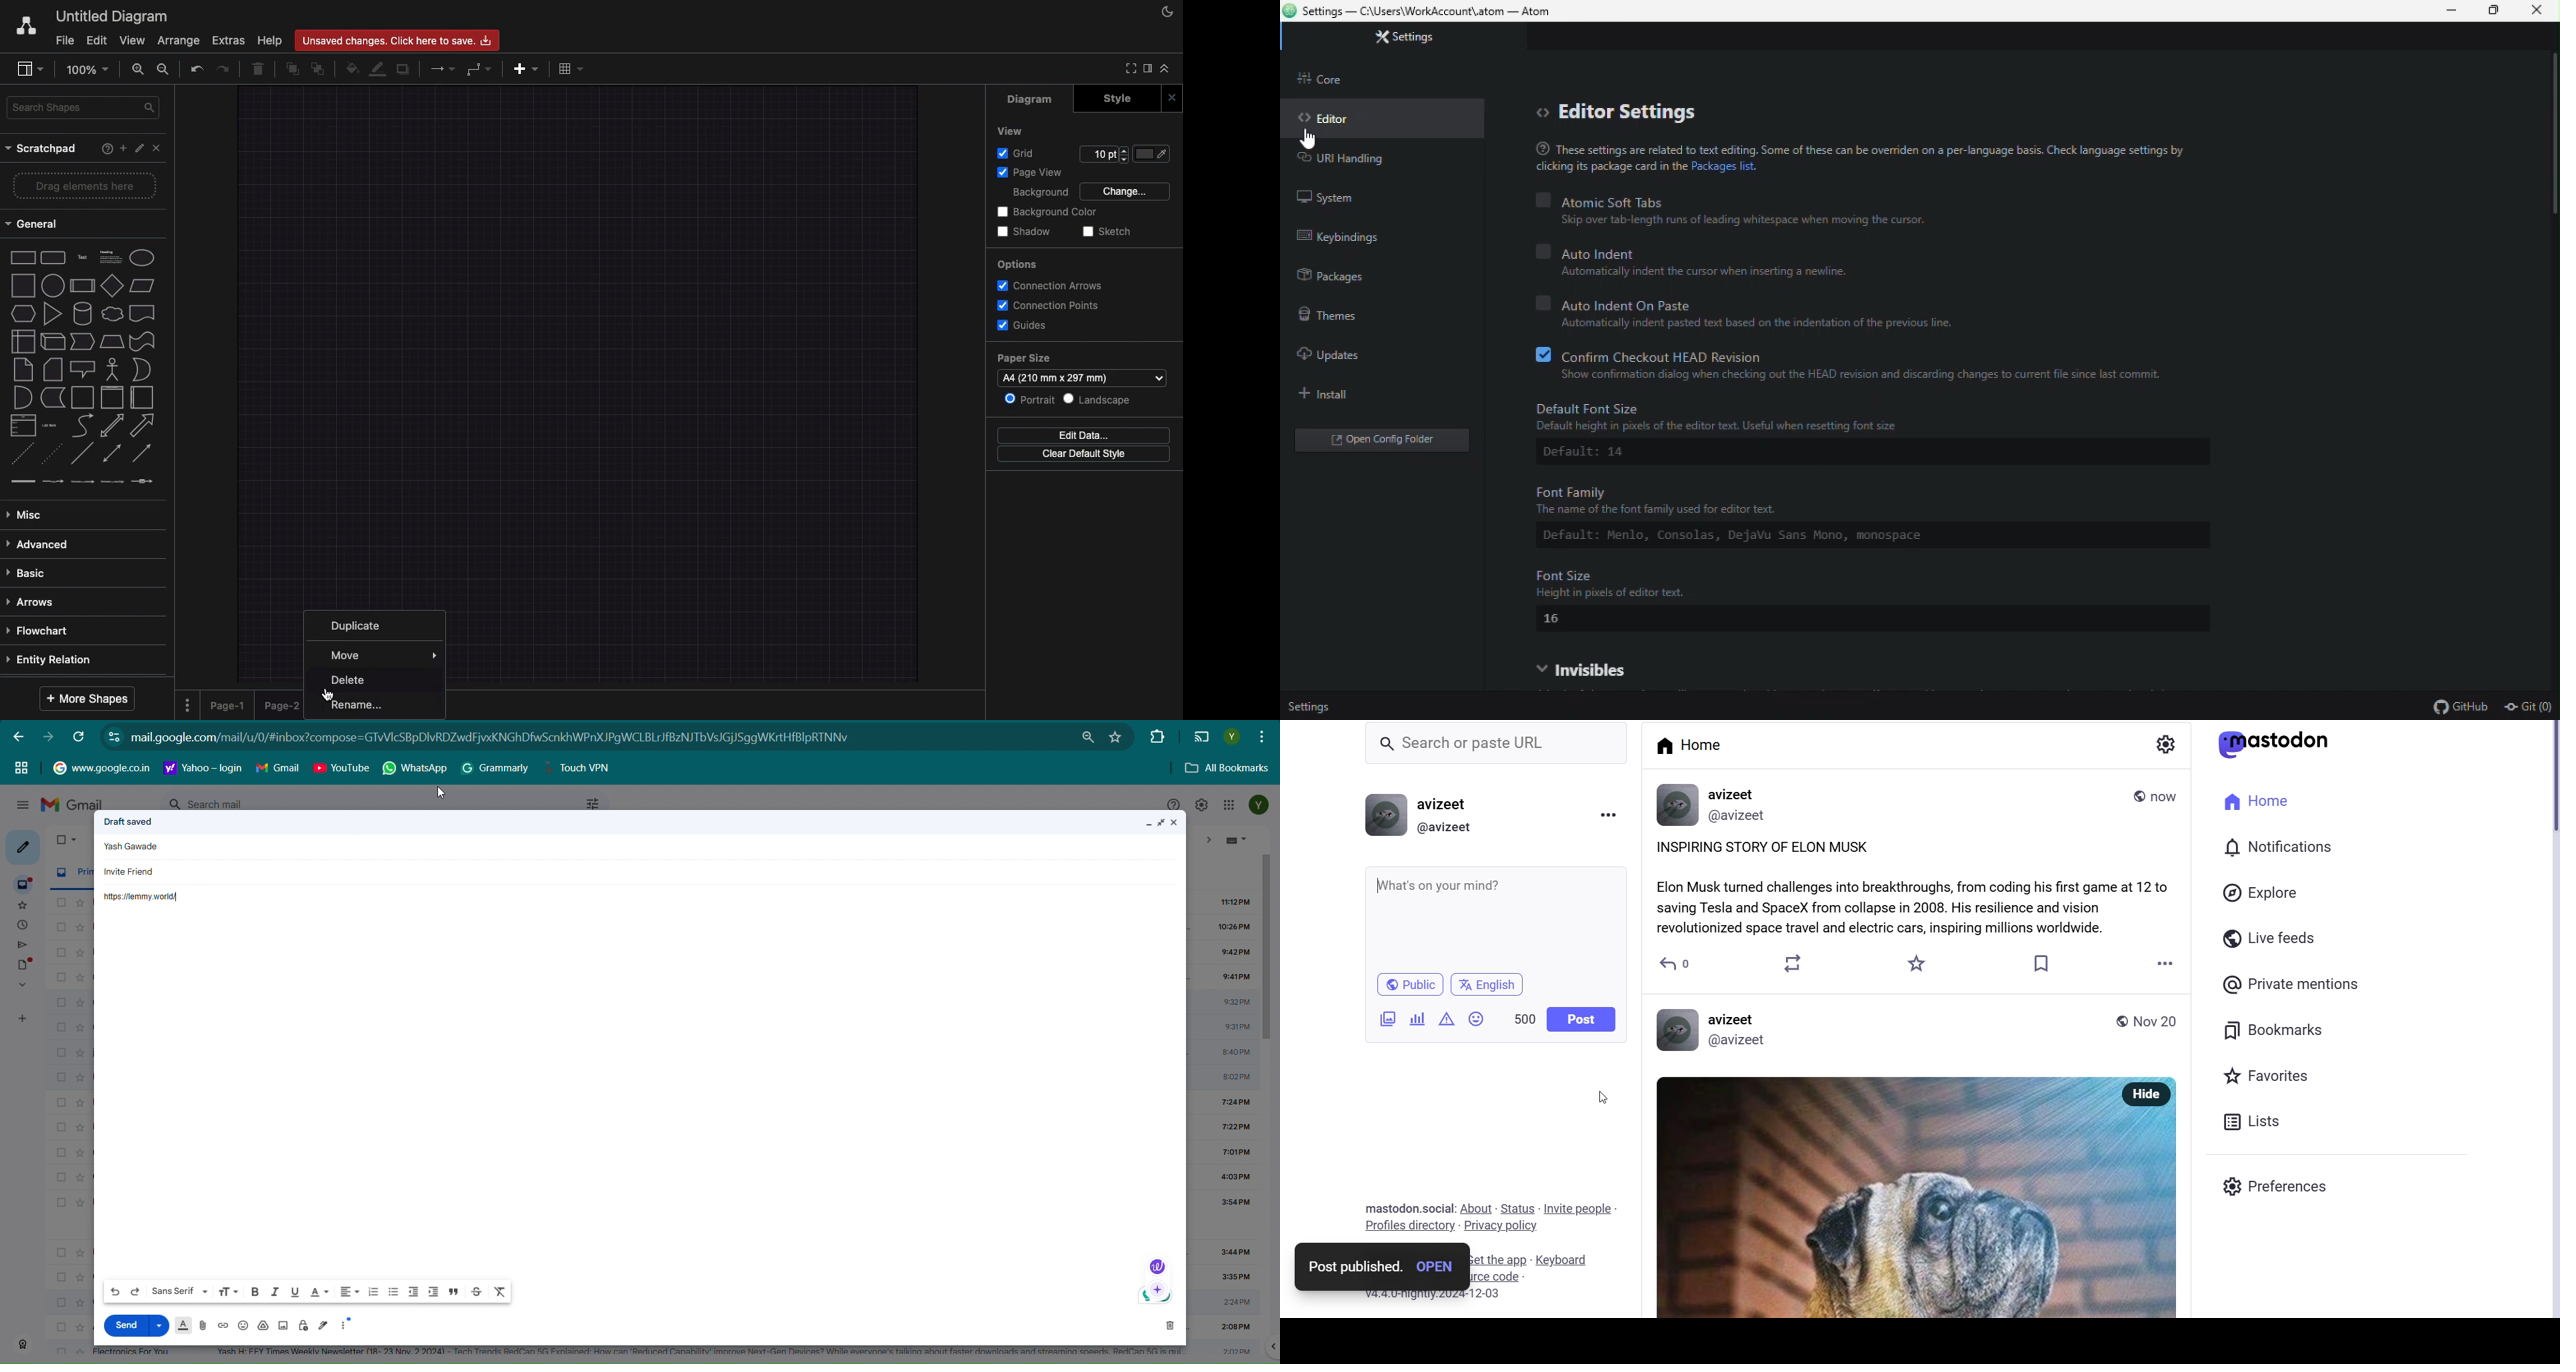  What do you see at coordinates (204, 1325) in the screenshot?
I see `Attached files` at bounding box center [204, 1325].